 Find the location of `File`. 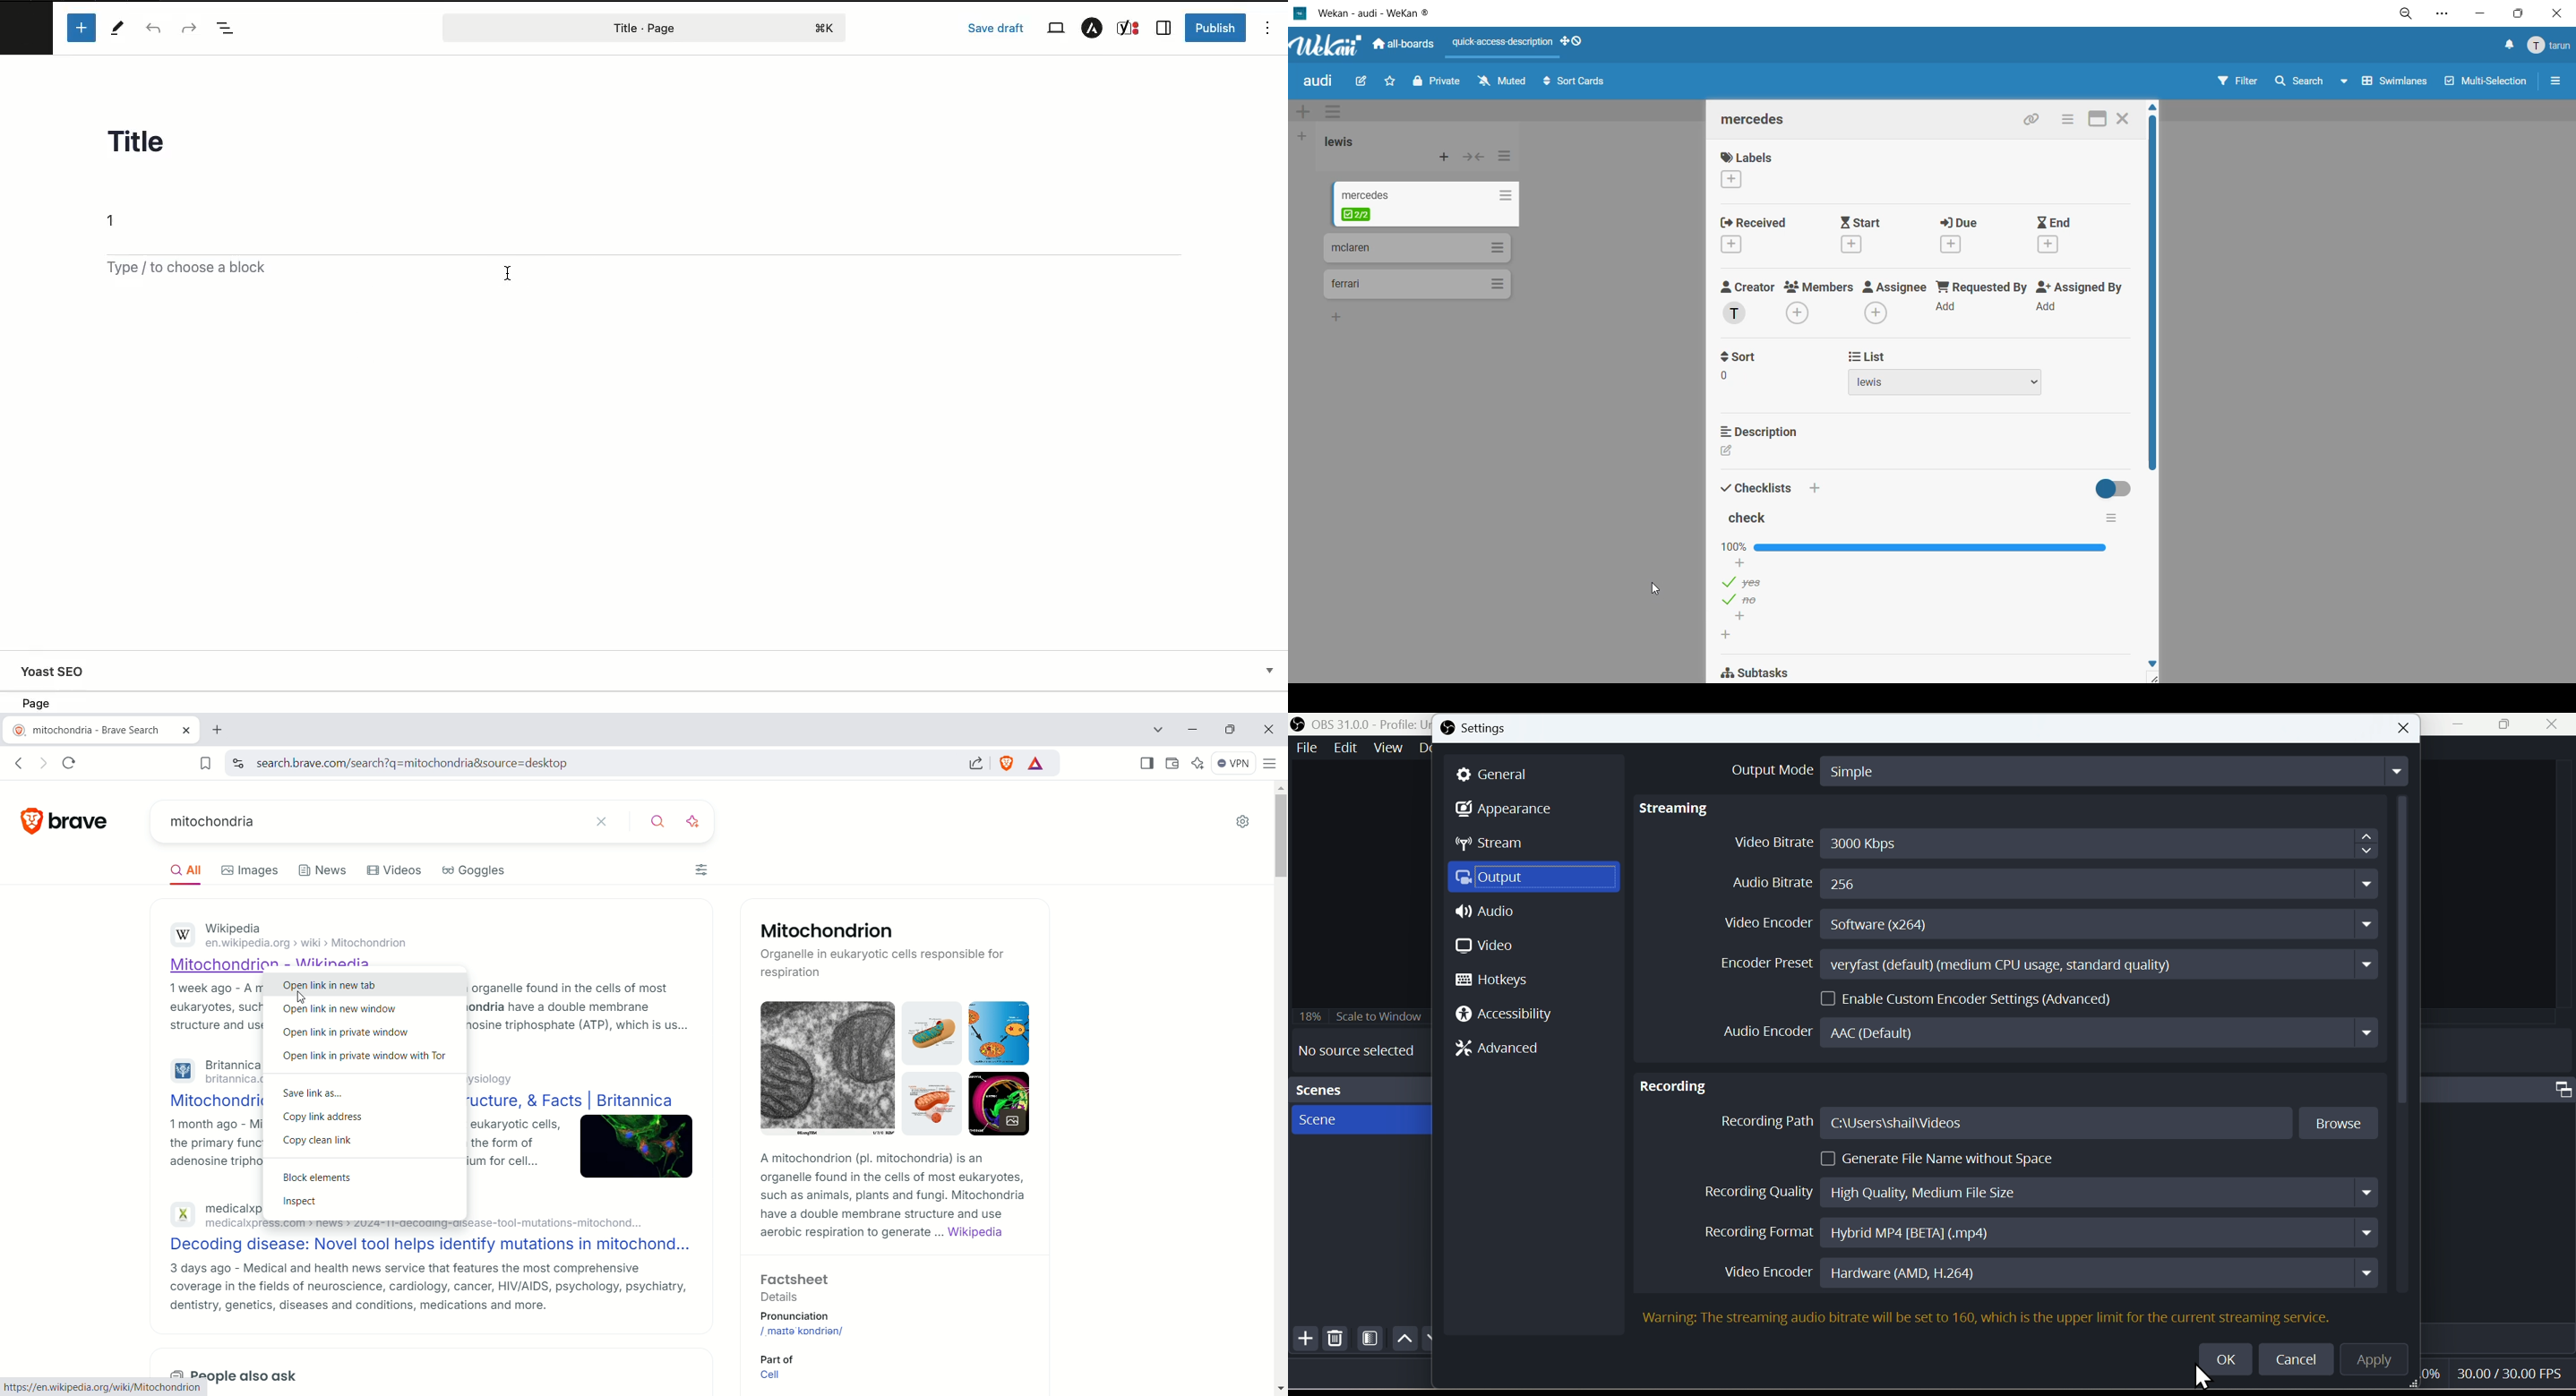

File is located at coordinates (1305, 748).